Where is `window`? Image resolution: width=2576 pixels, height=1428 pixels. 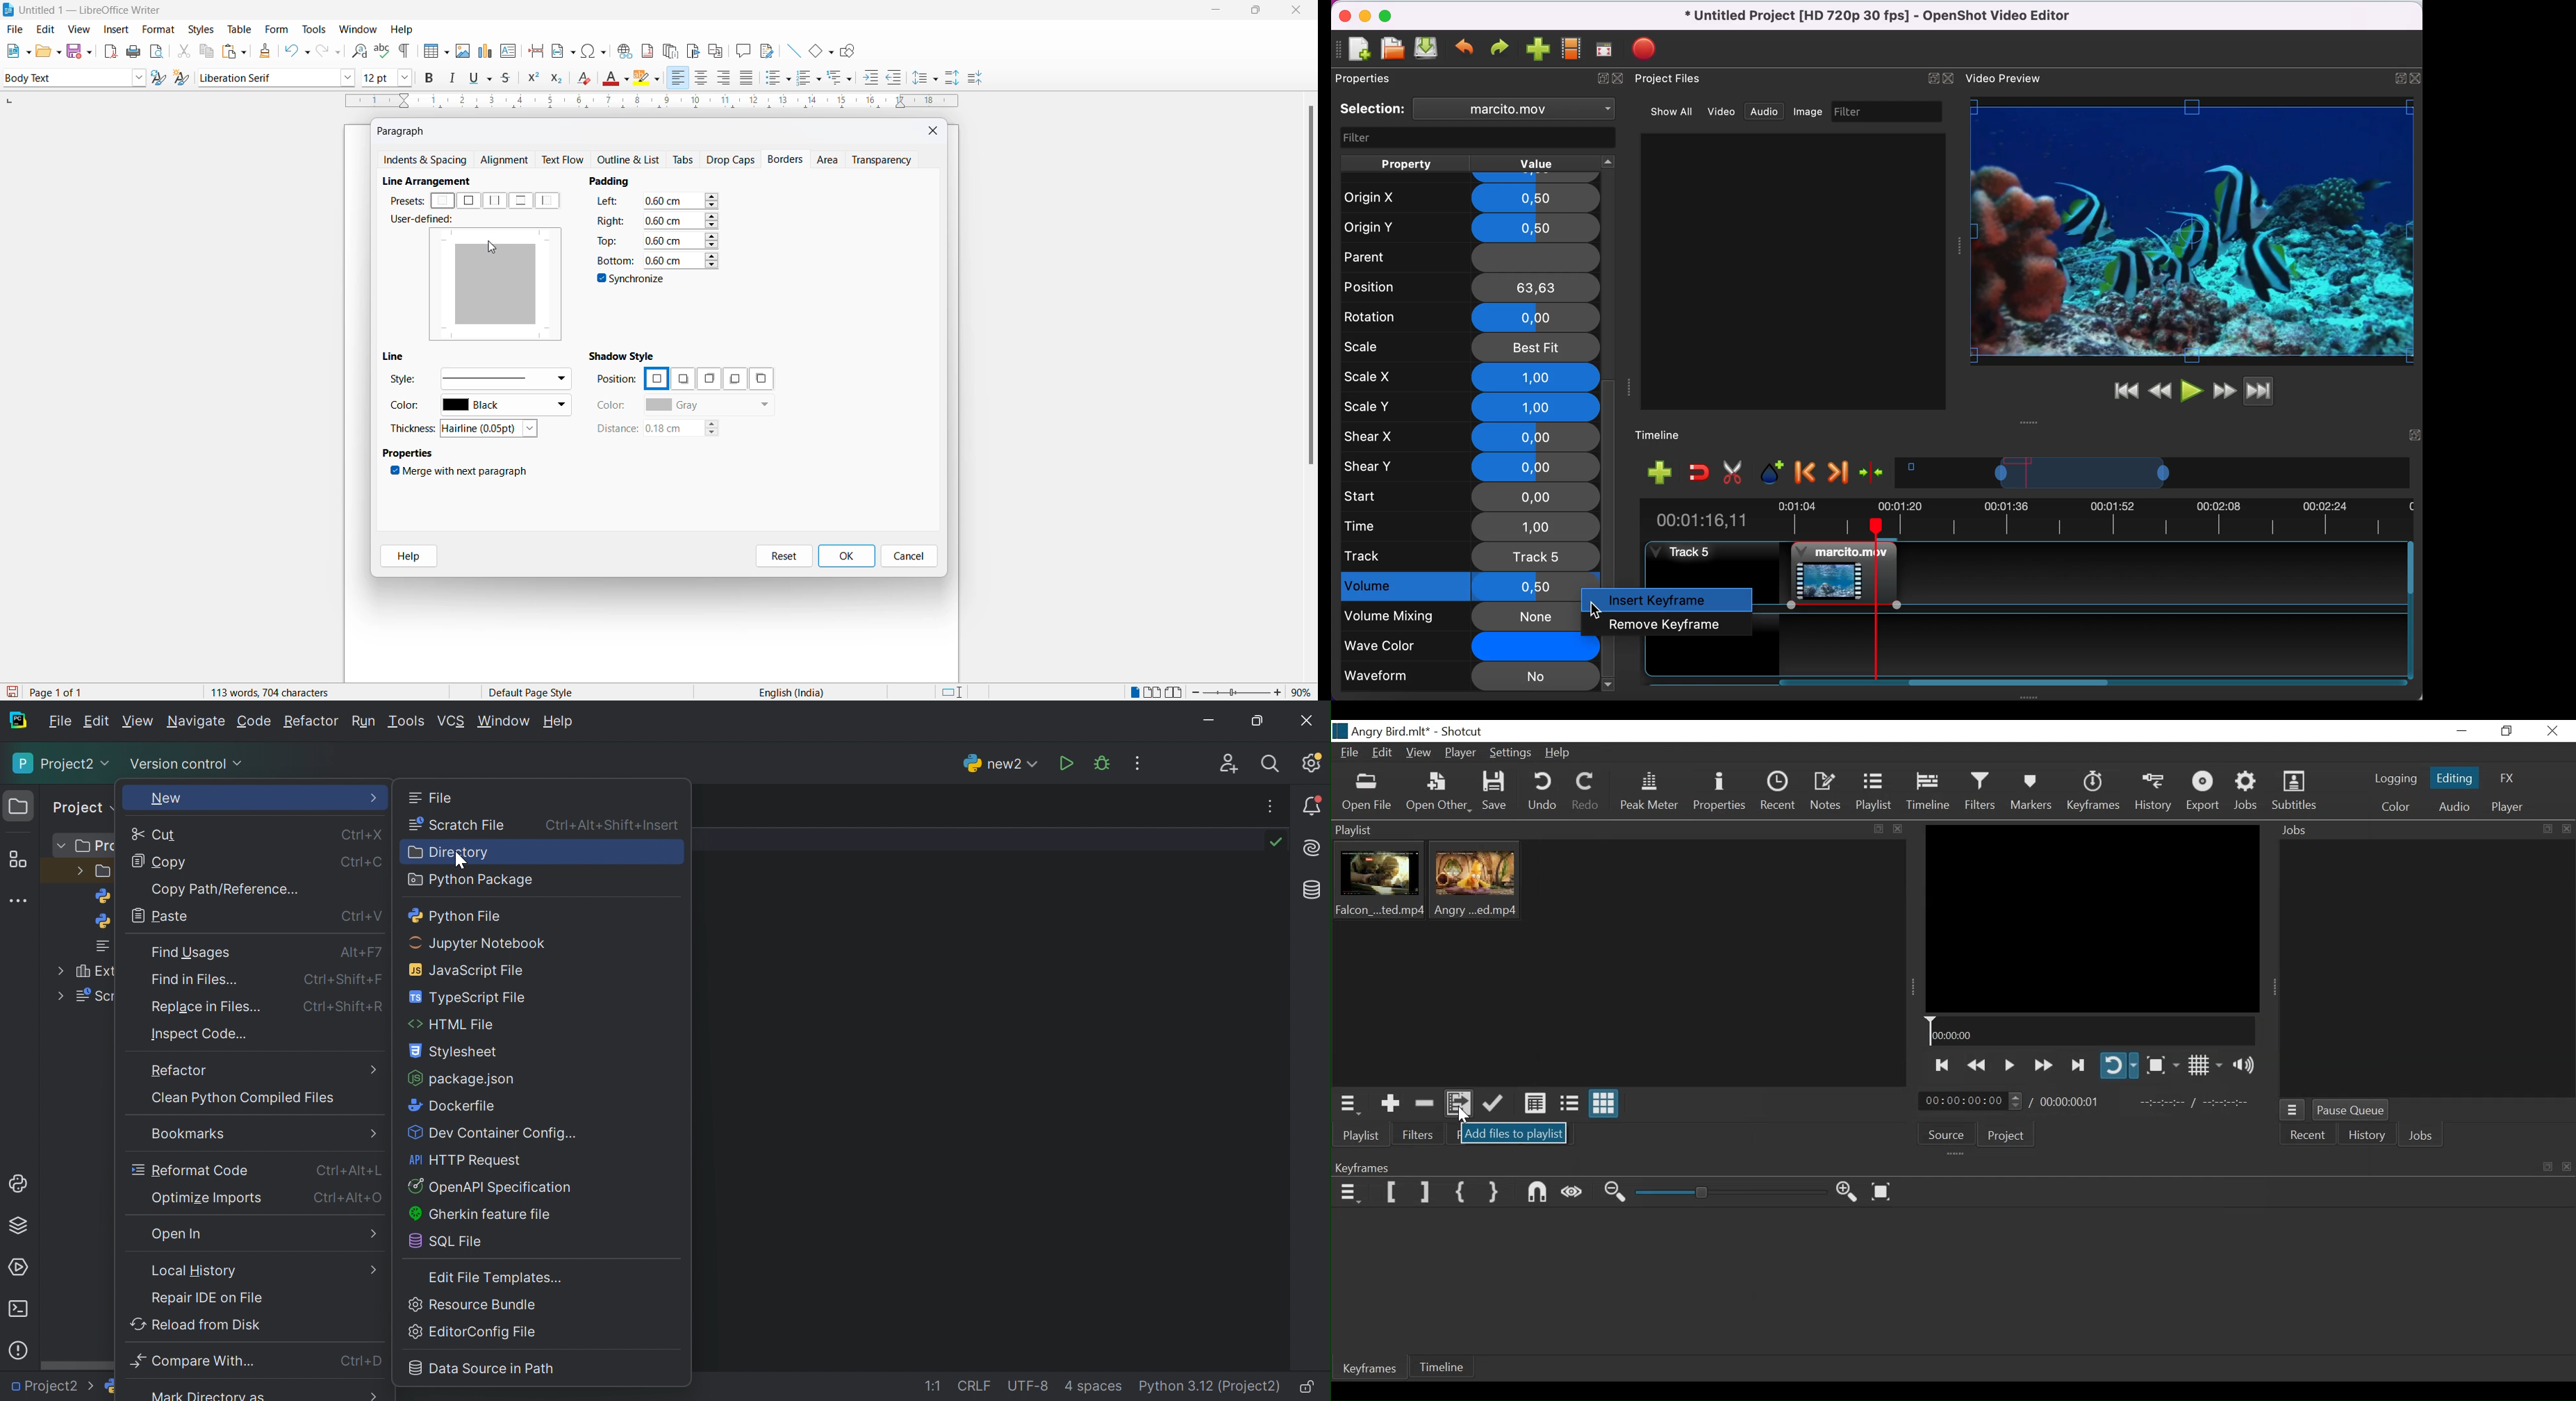
window is located at coordinates (359, 30).